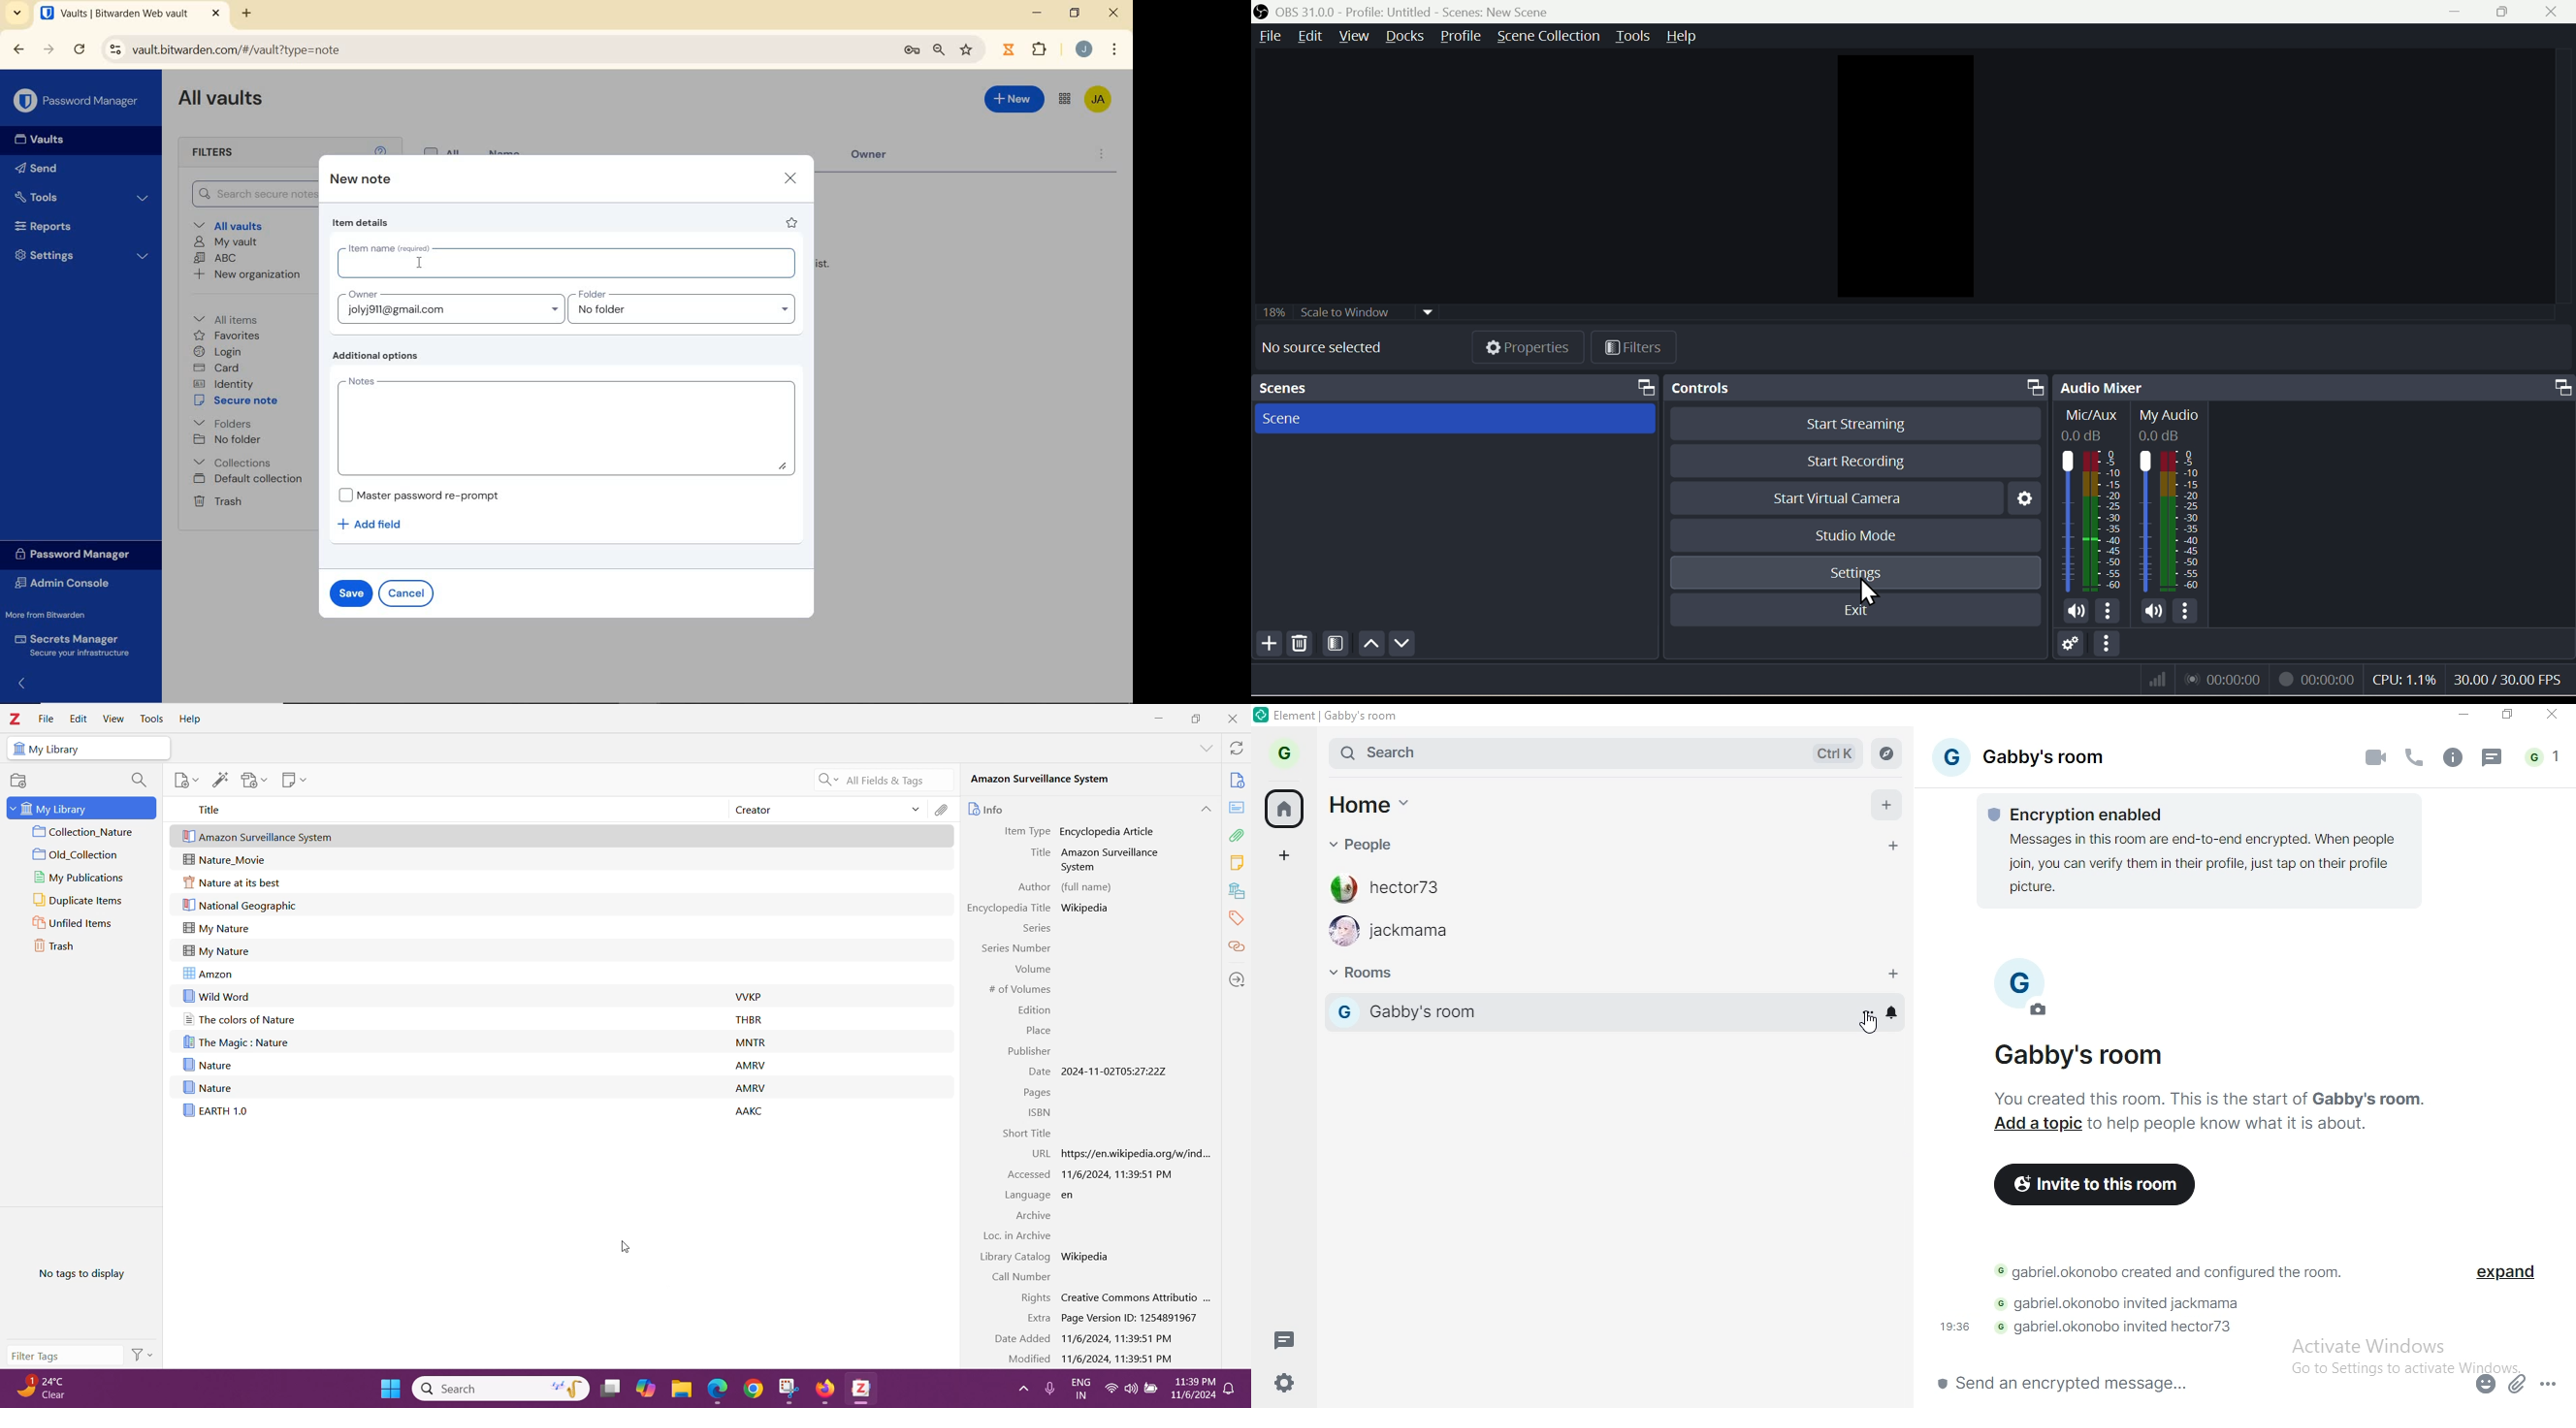 The image size is (2576, 1428). I want to click on Libraries and Collections, so click(1237, 892).